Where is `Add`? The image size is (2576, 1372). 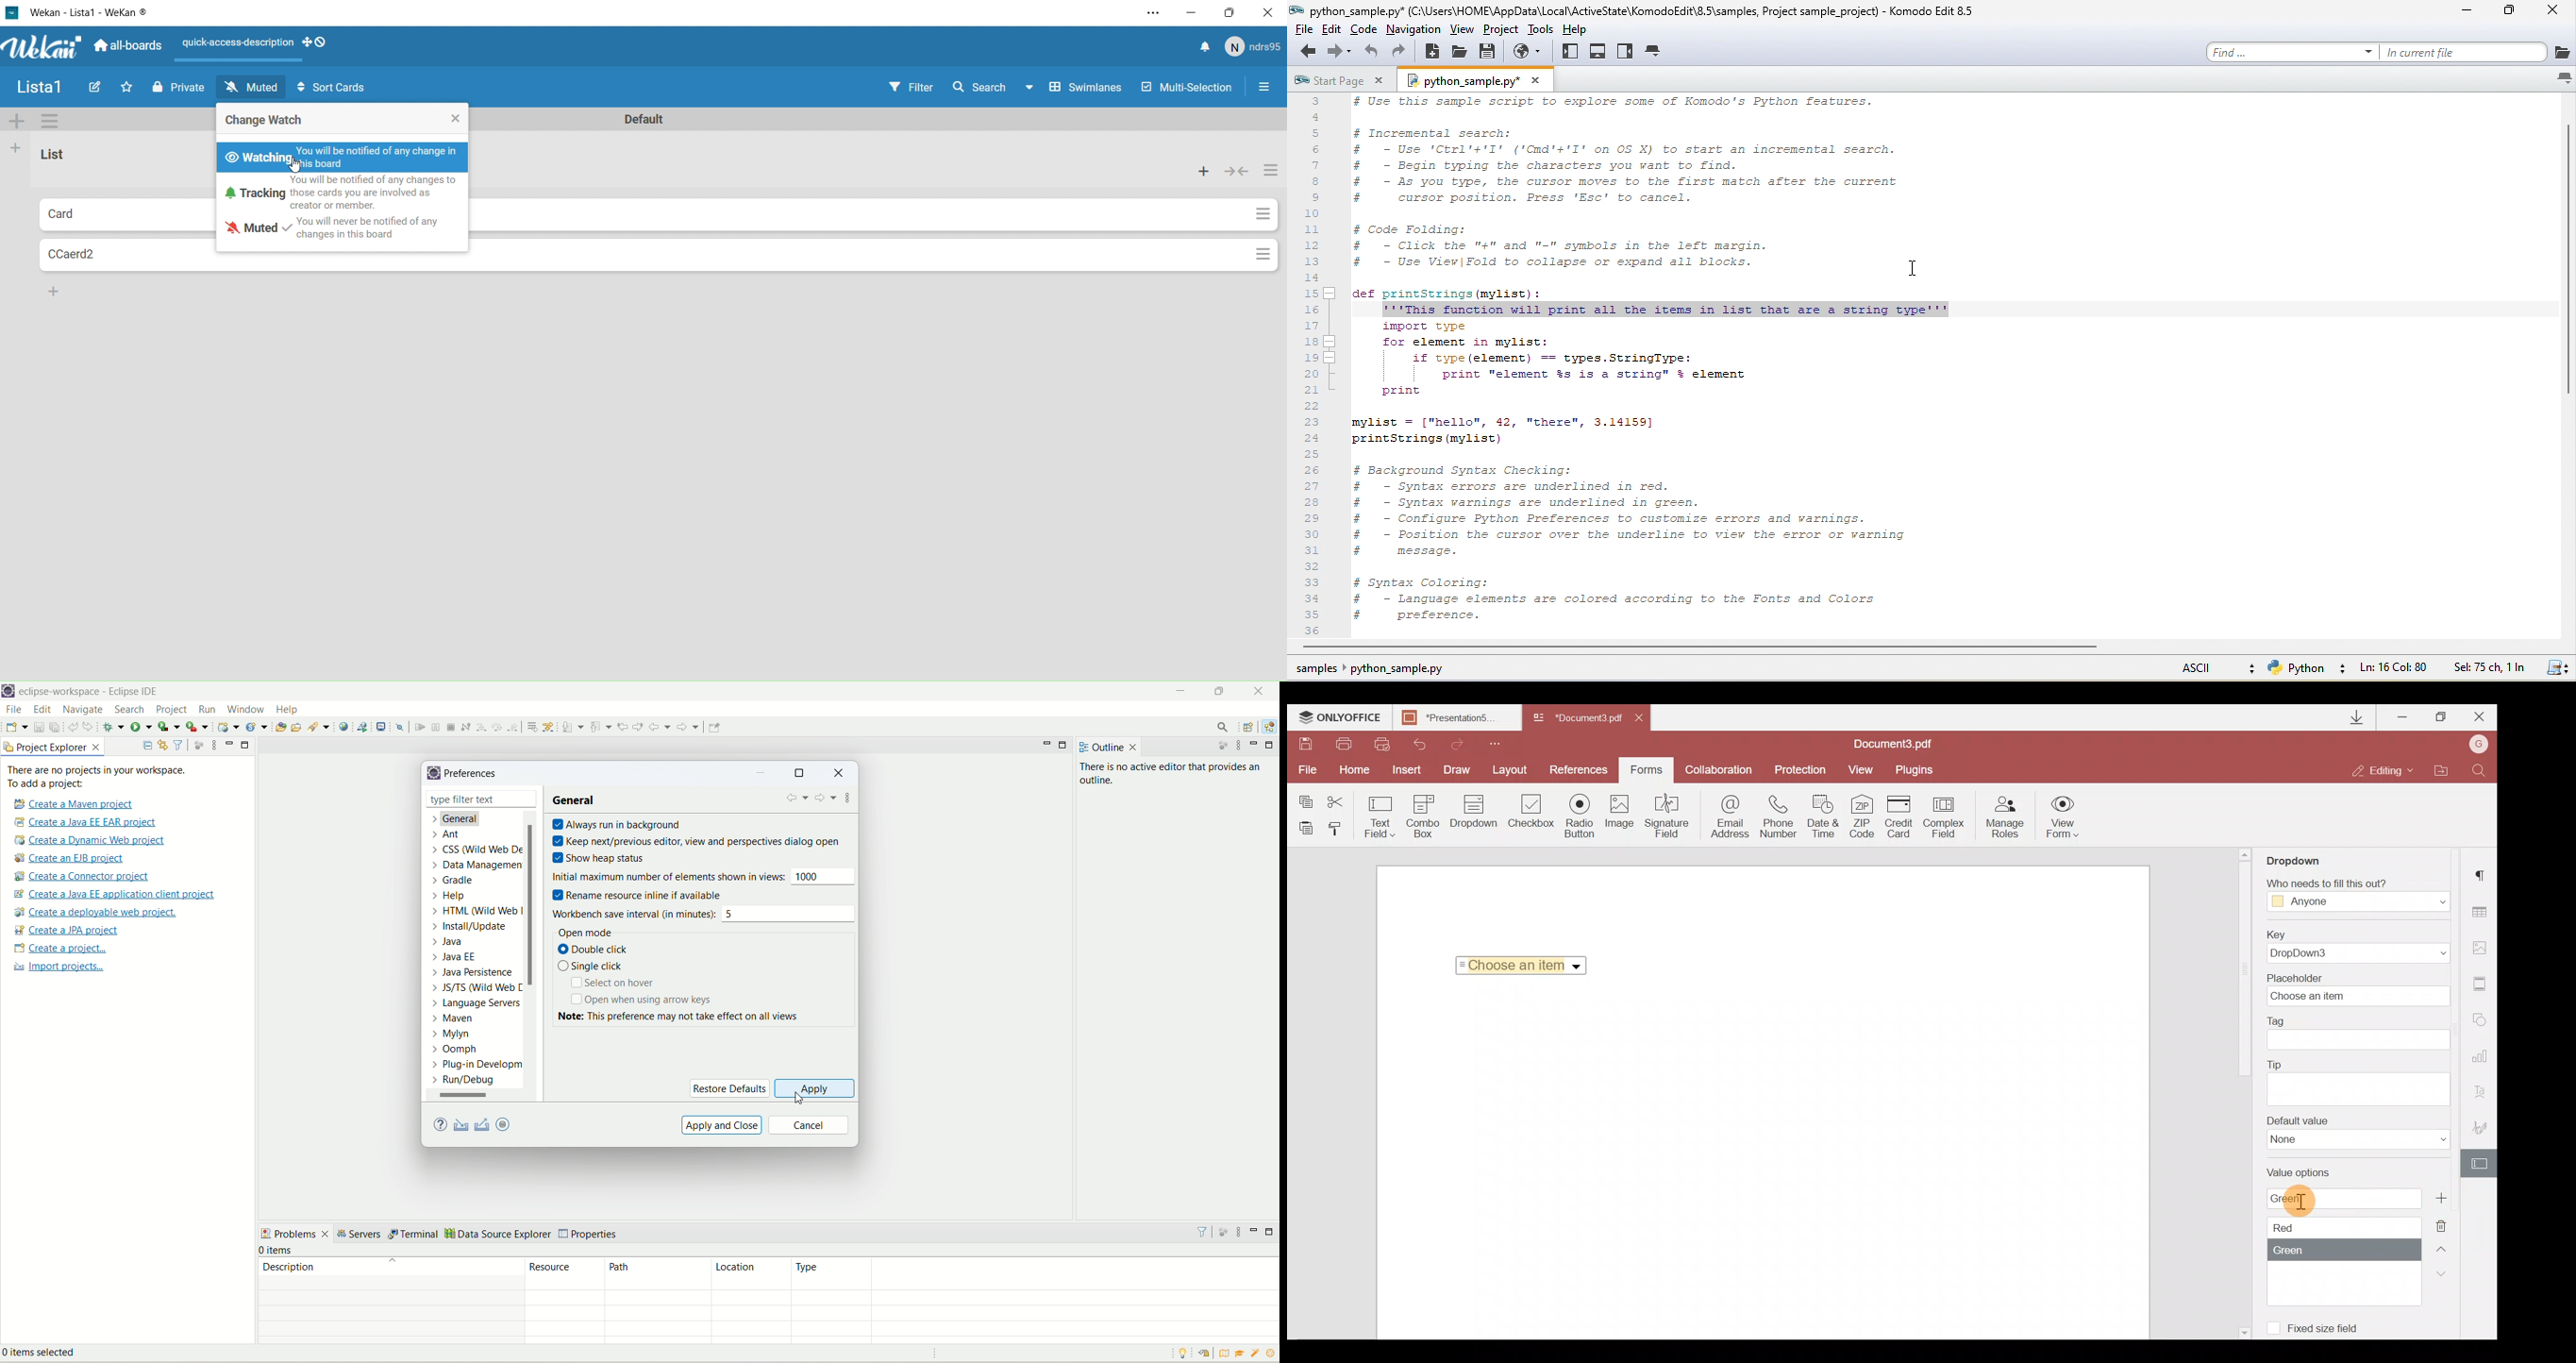 Add is located at coordinates (53, 290).